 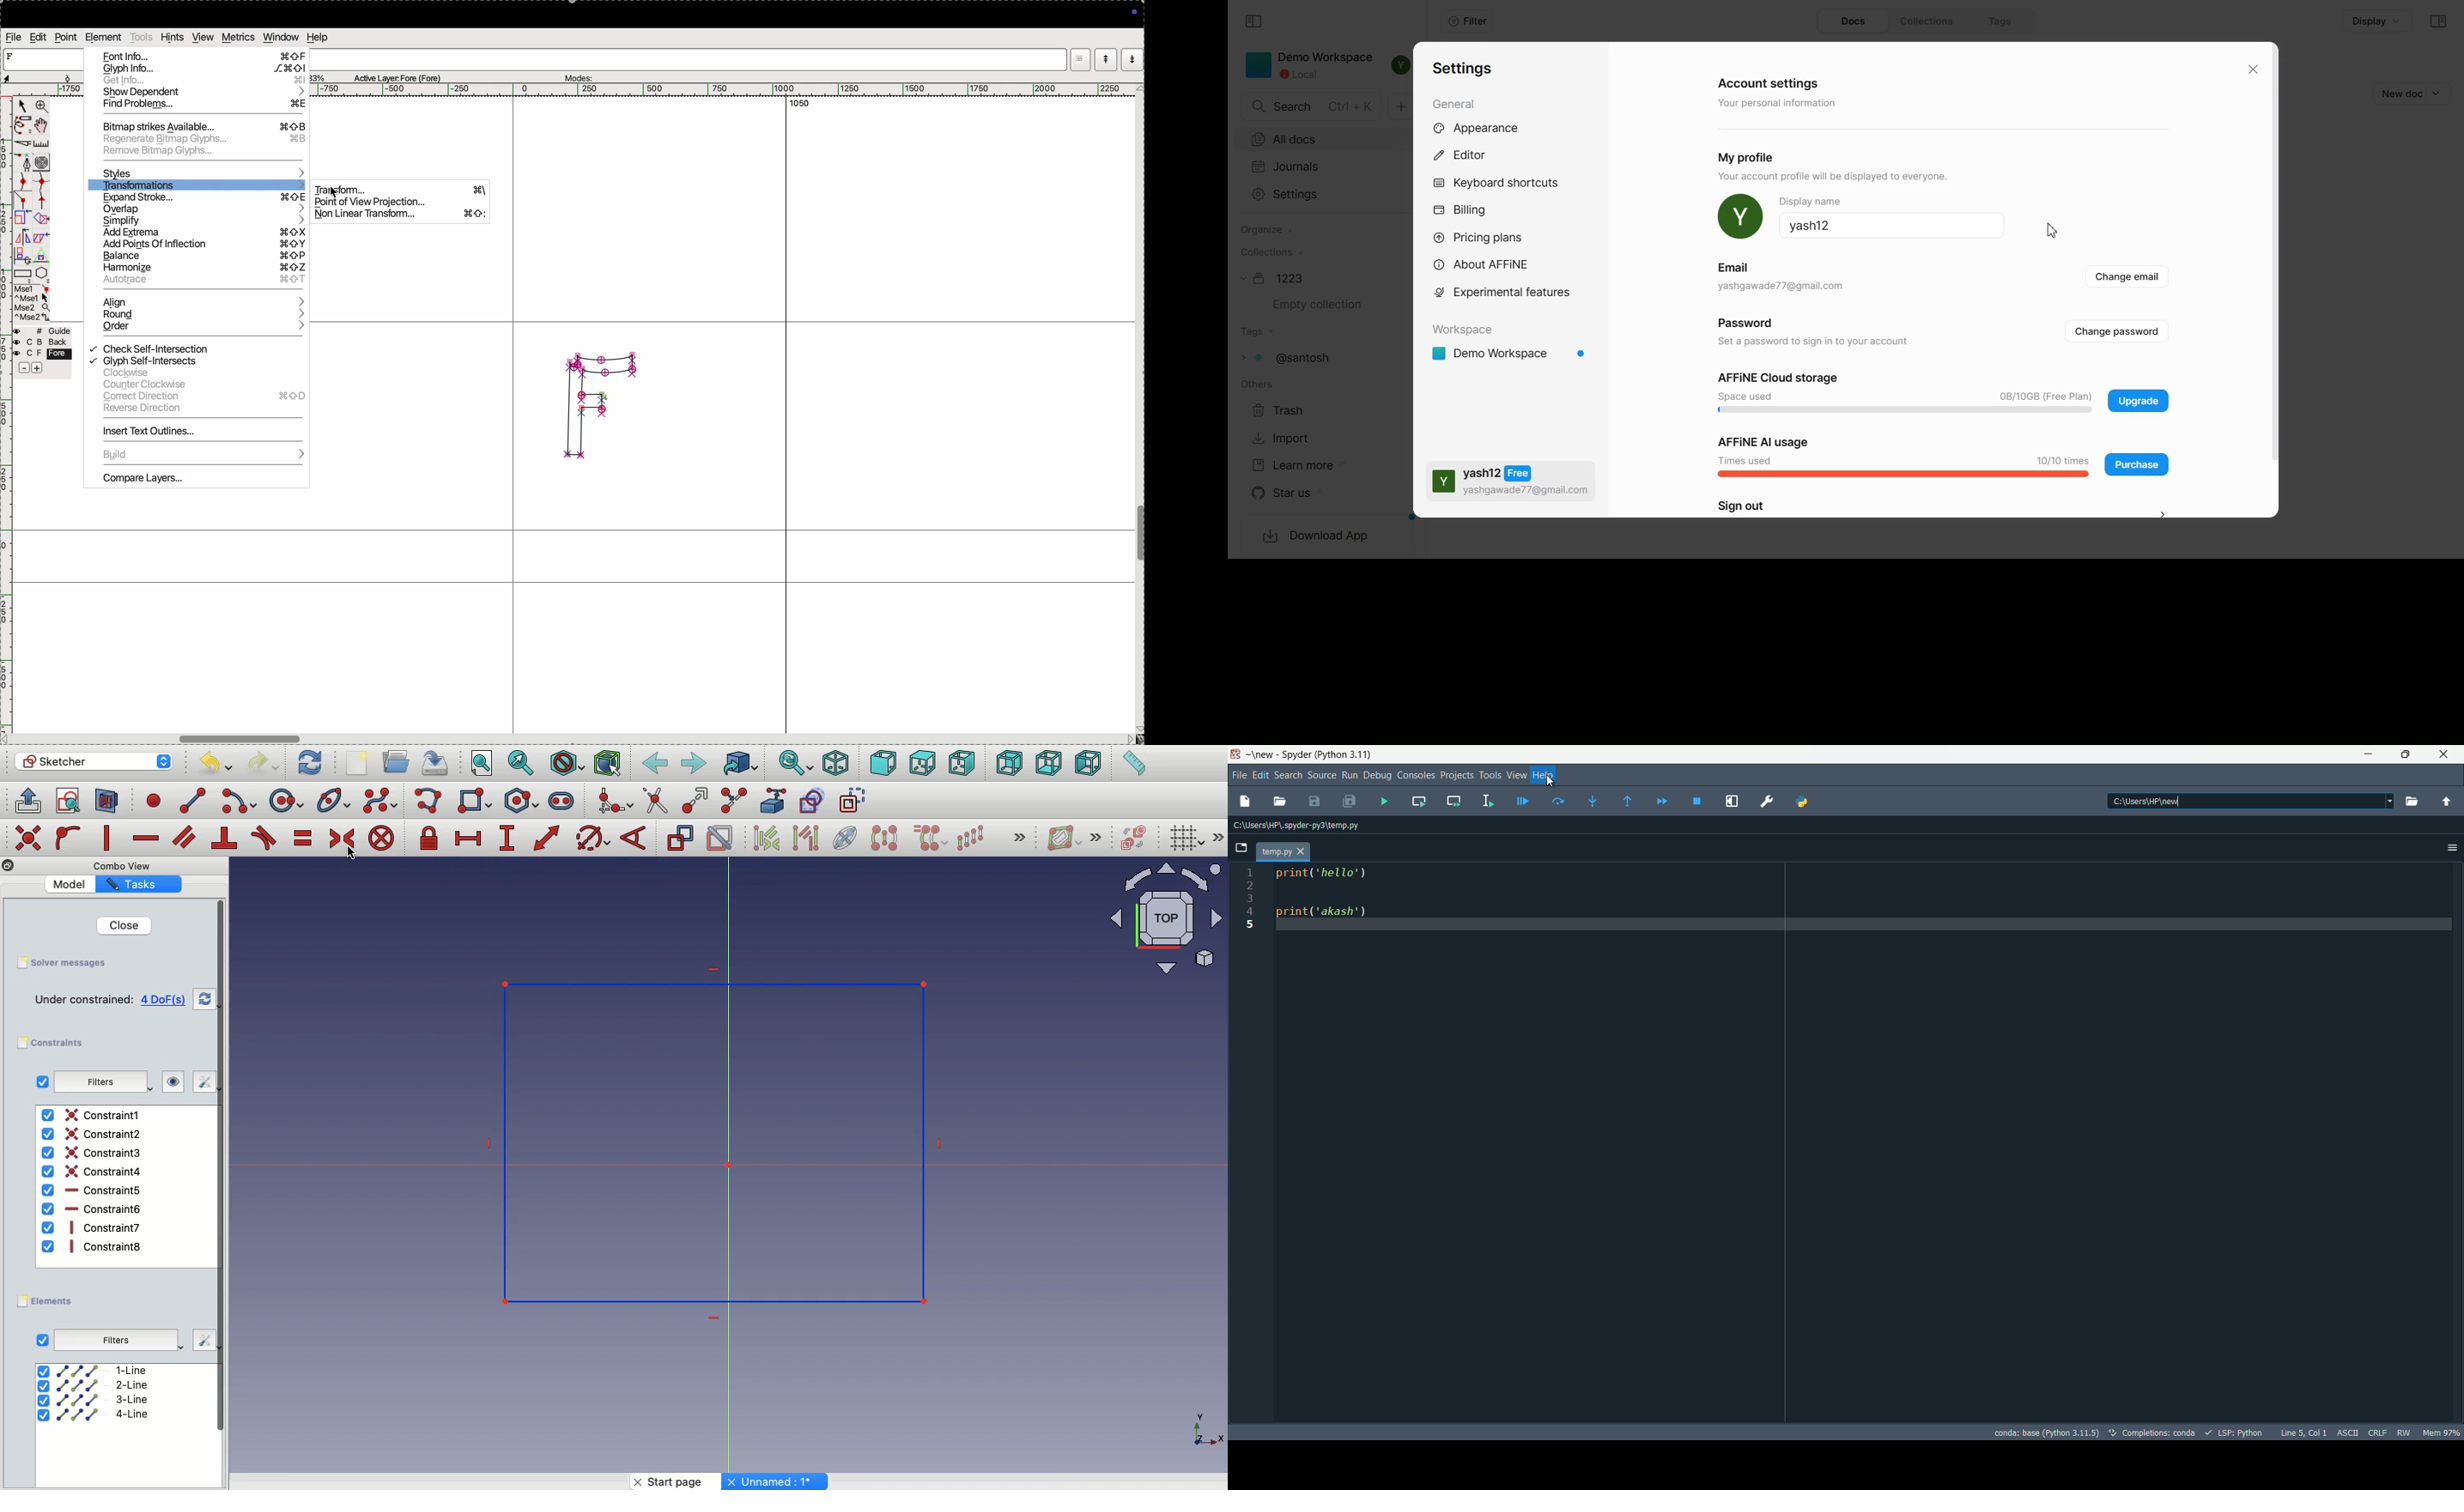 What do you see at coordinates (1331, 754) in the screenshot?
I see `Spyder (python 3.11)` at bounding box center [1331, 754].